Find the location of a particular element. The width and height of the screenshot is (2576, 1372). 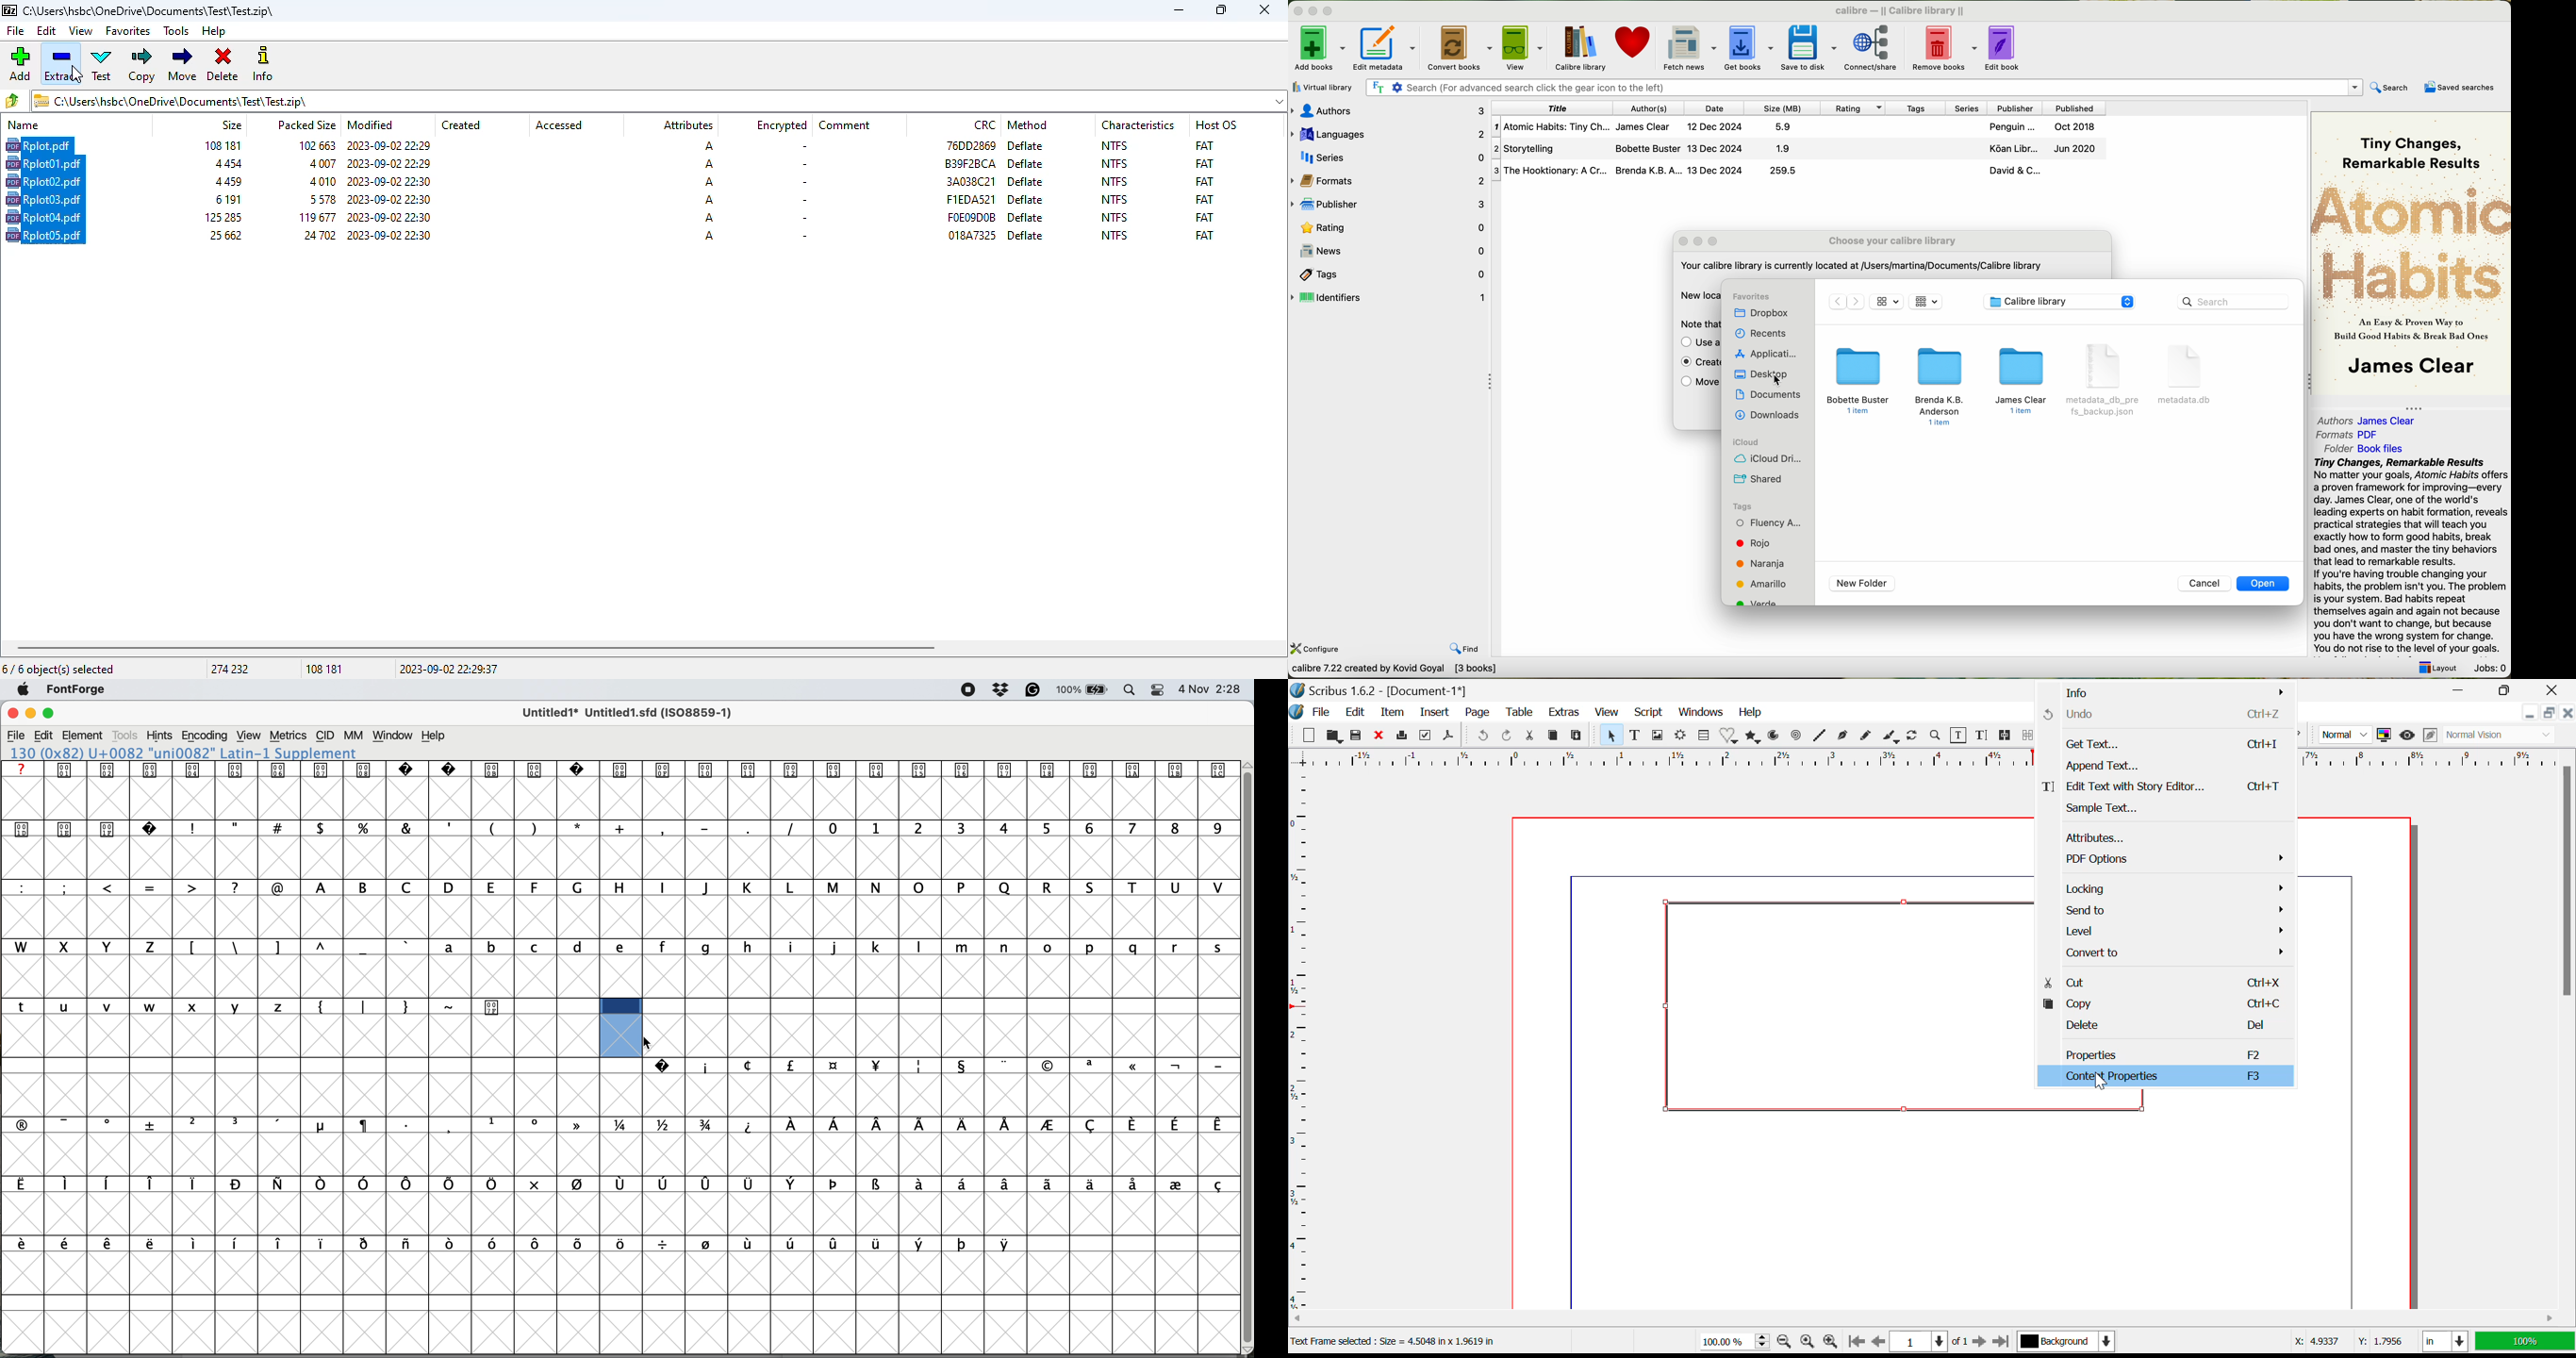

Windows is located at coordinates (1701, 713).